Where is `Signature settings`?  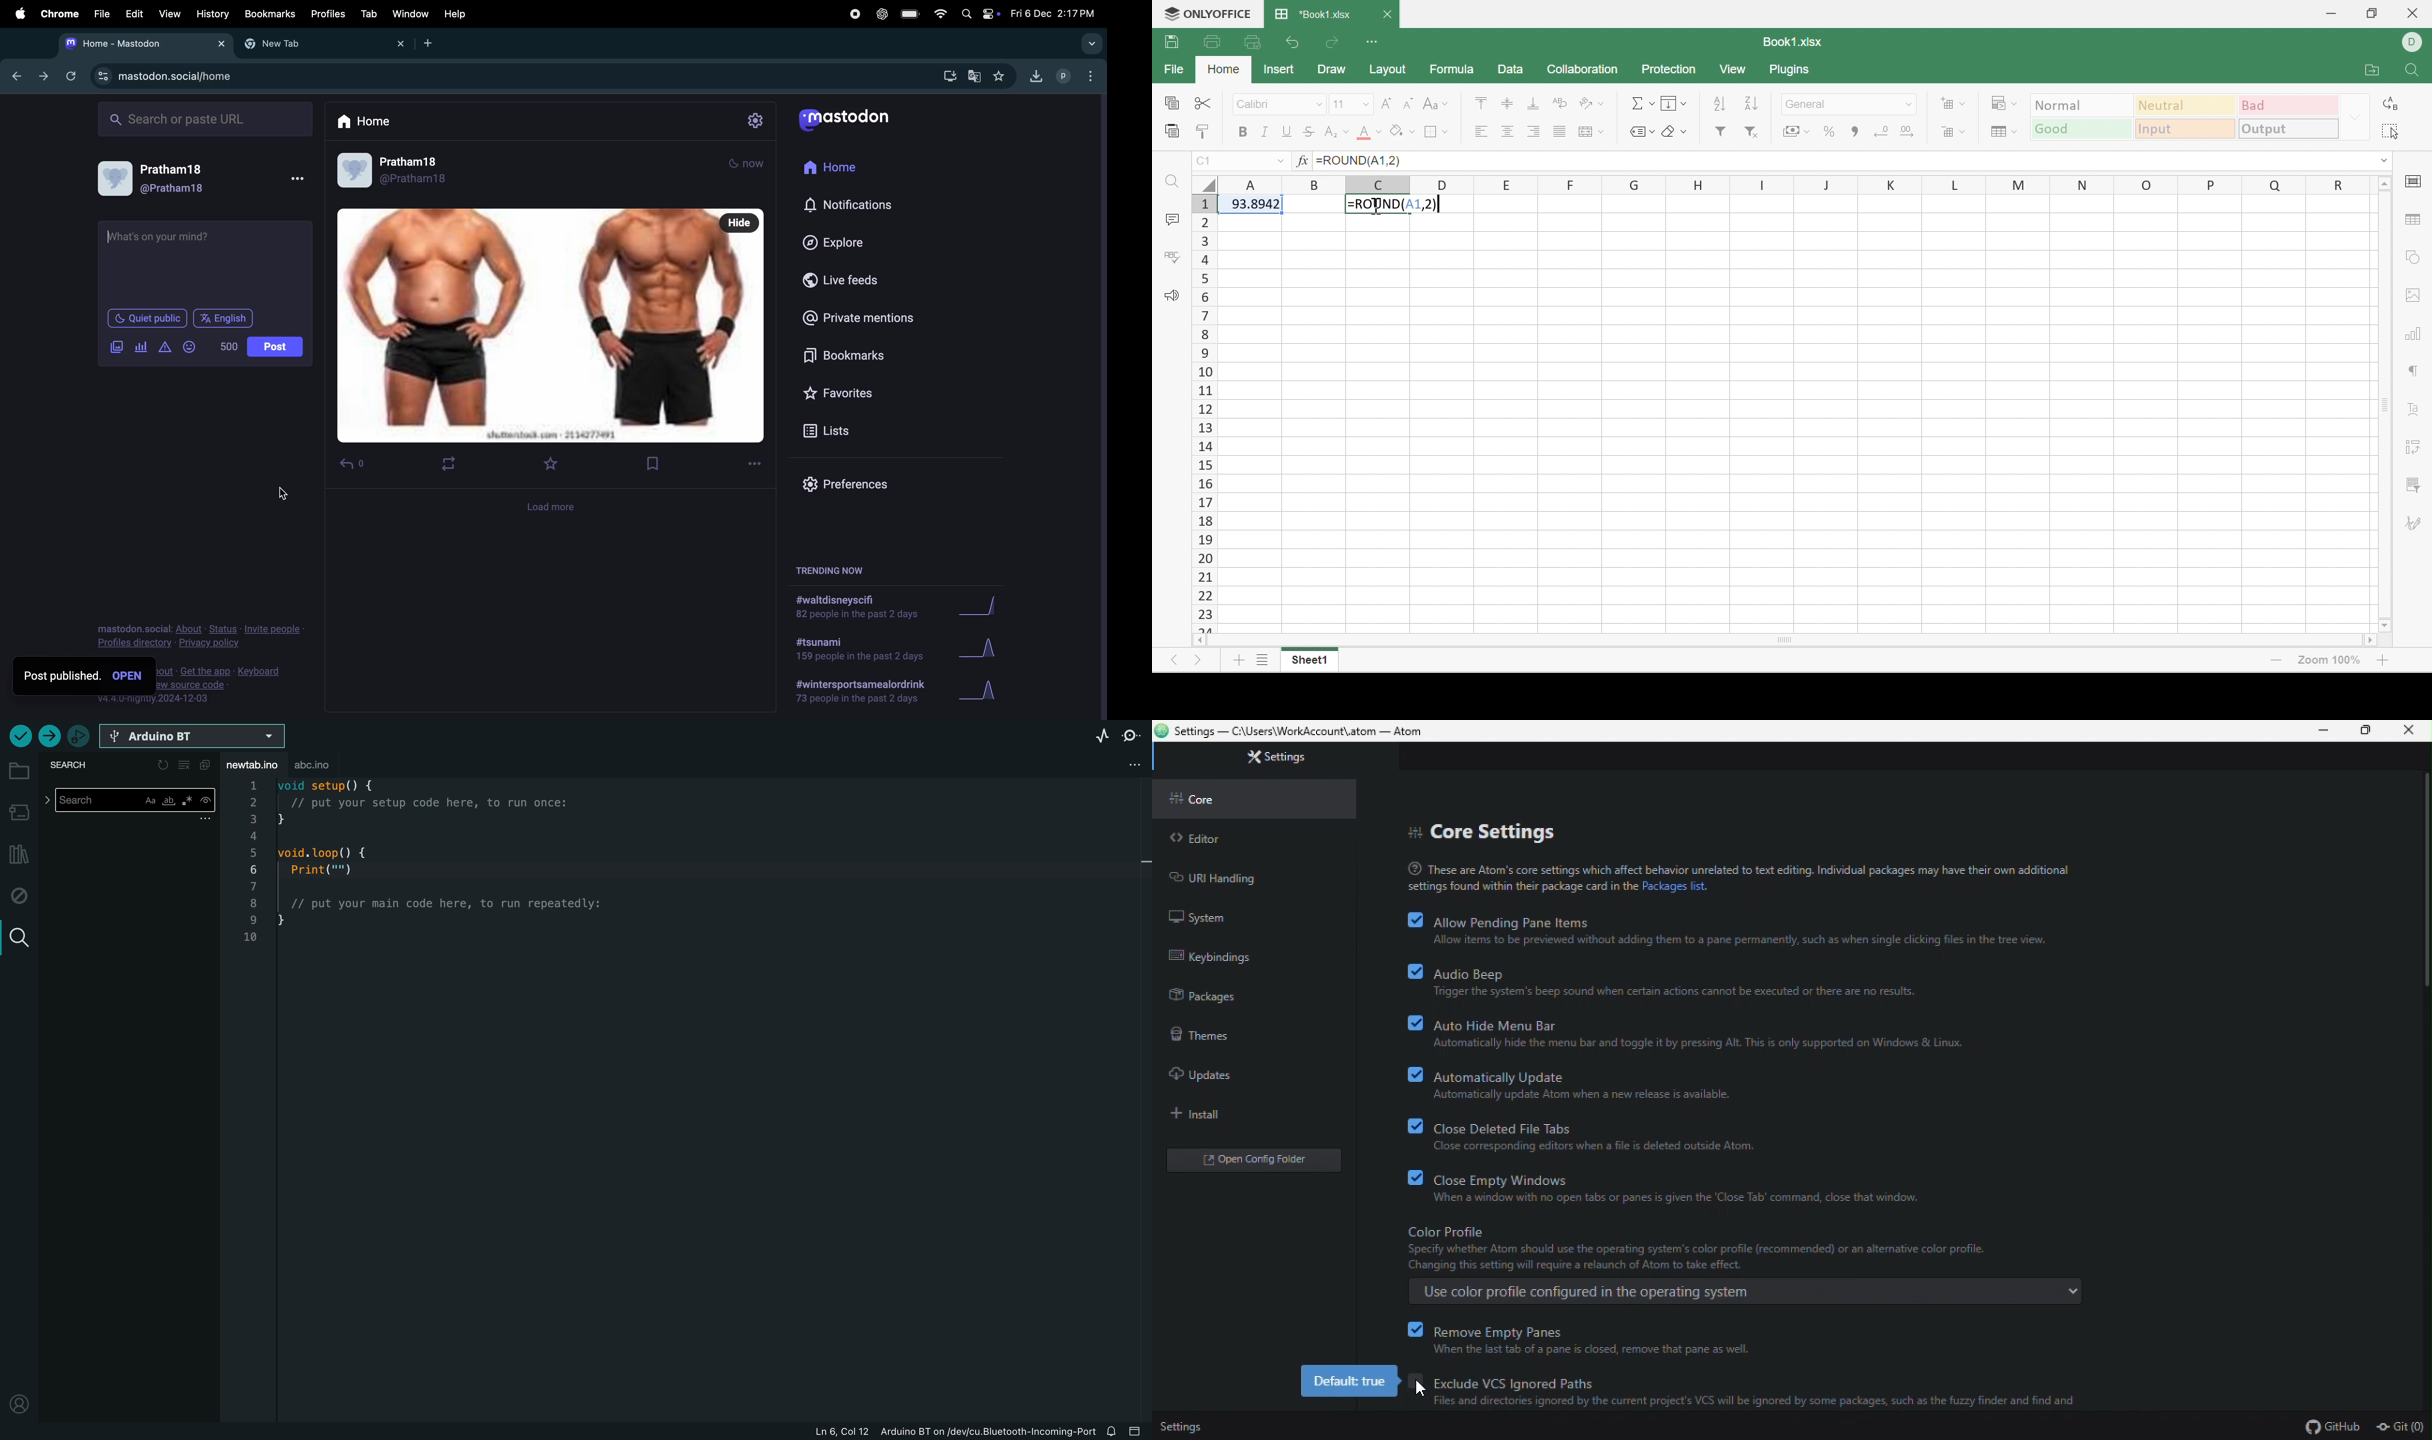 Signature settings is located at coordinates (2415, 525).